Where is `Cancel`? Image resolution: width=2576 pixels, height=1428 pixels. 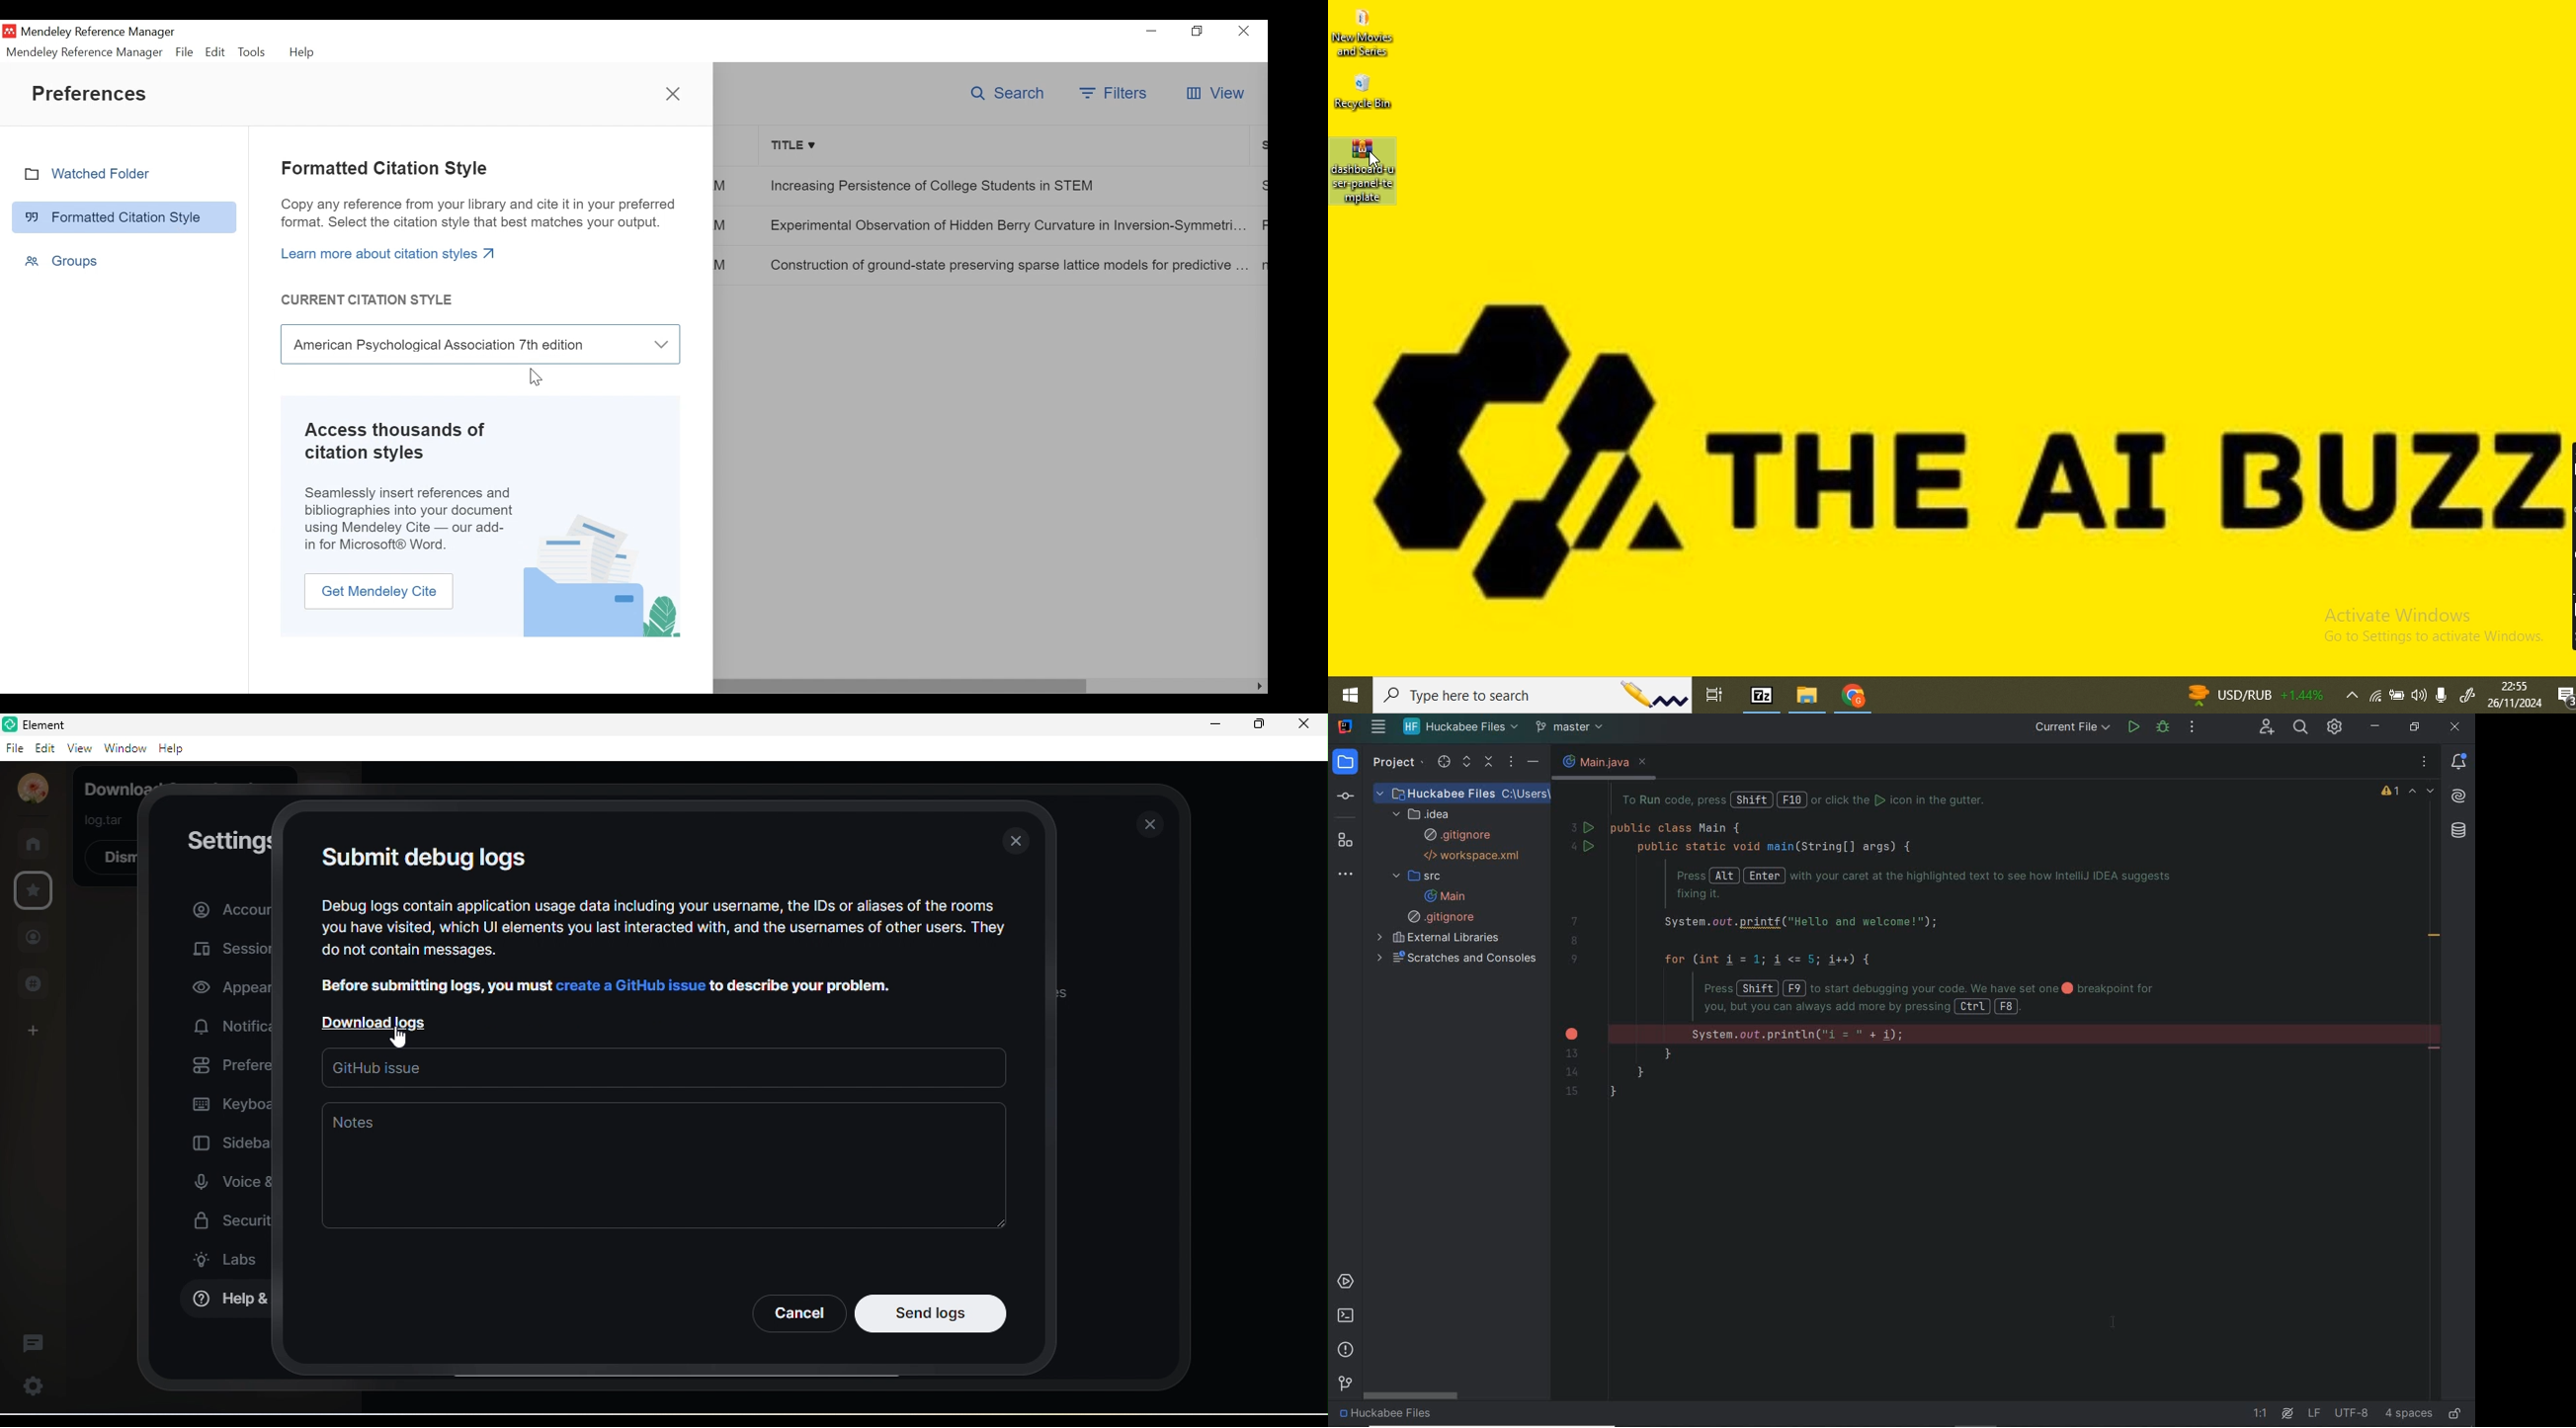
Cancel is located at coordinates (797, 1313).